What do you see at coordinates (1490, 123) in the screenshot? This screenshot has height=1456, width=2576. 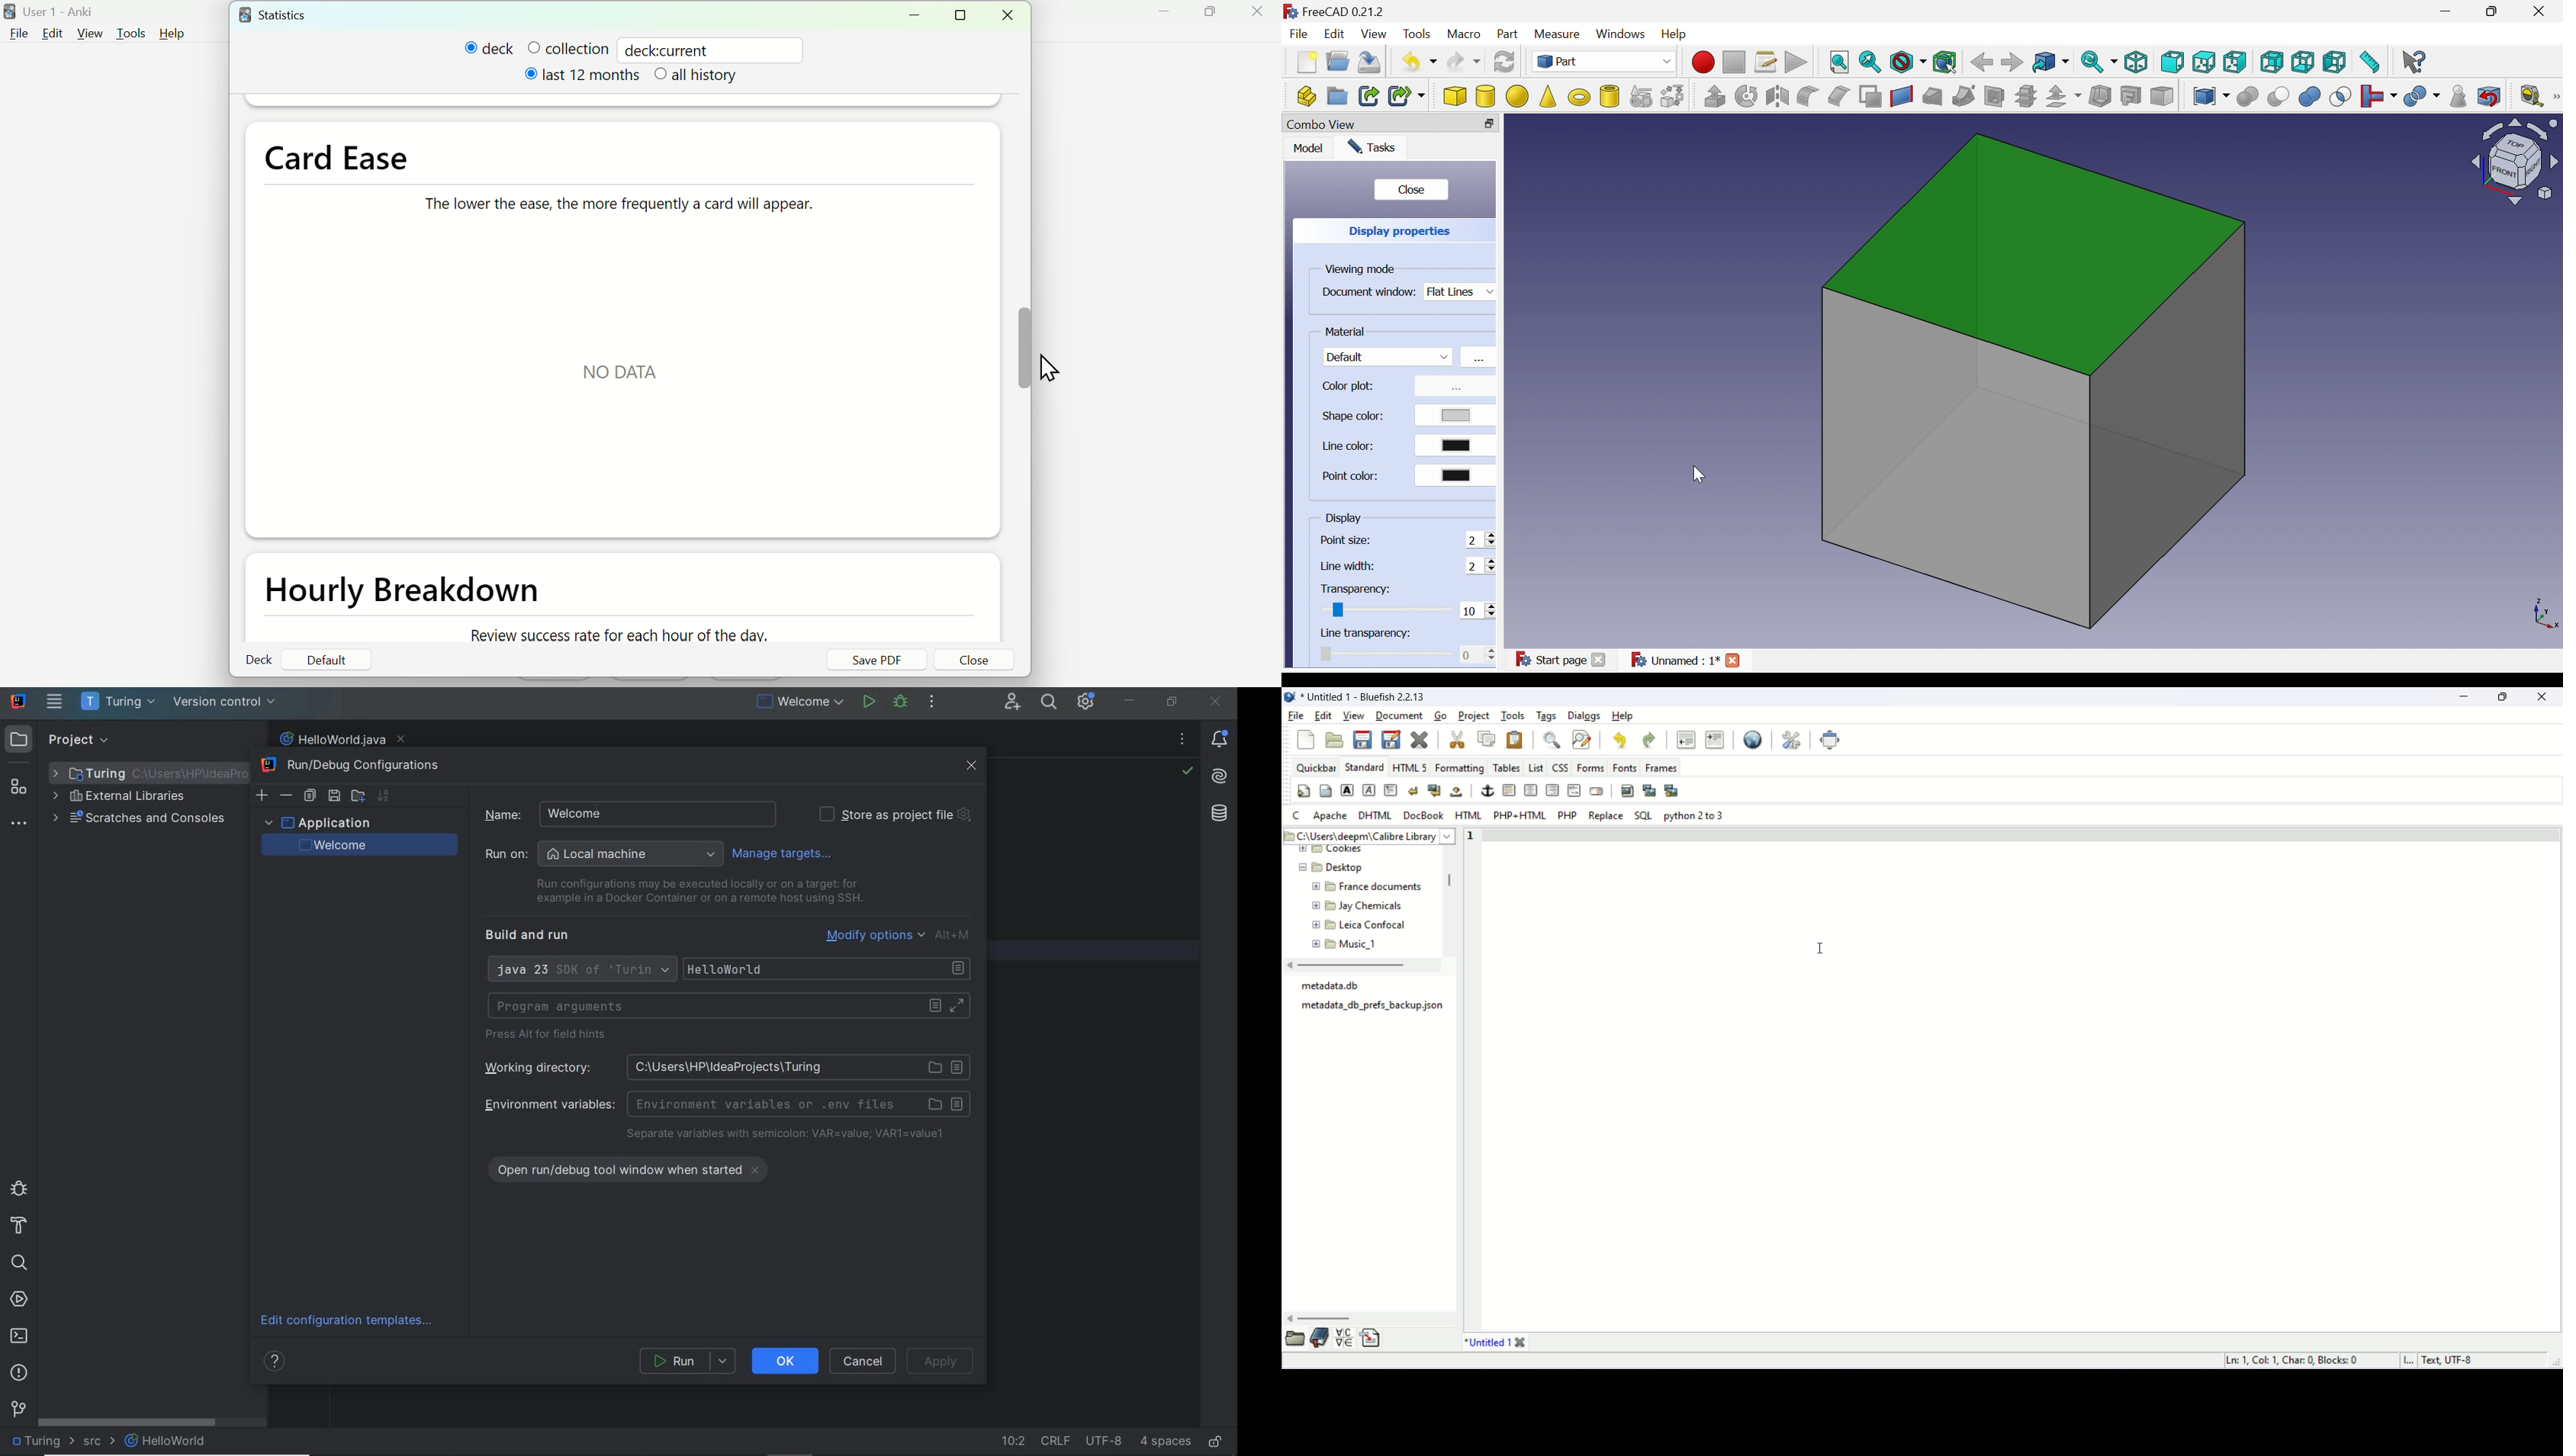 I see `Close` at bounding box center [1490, 123].